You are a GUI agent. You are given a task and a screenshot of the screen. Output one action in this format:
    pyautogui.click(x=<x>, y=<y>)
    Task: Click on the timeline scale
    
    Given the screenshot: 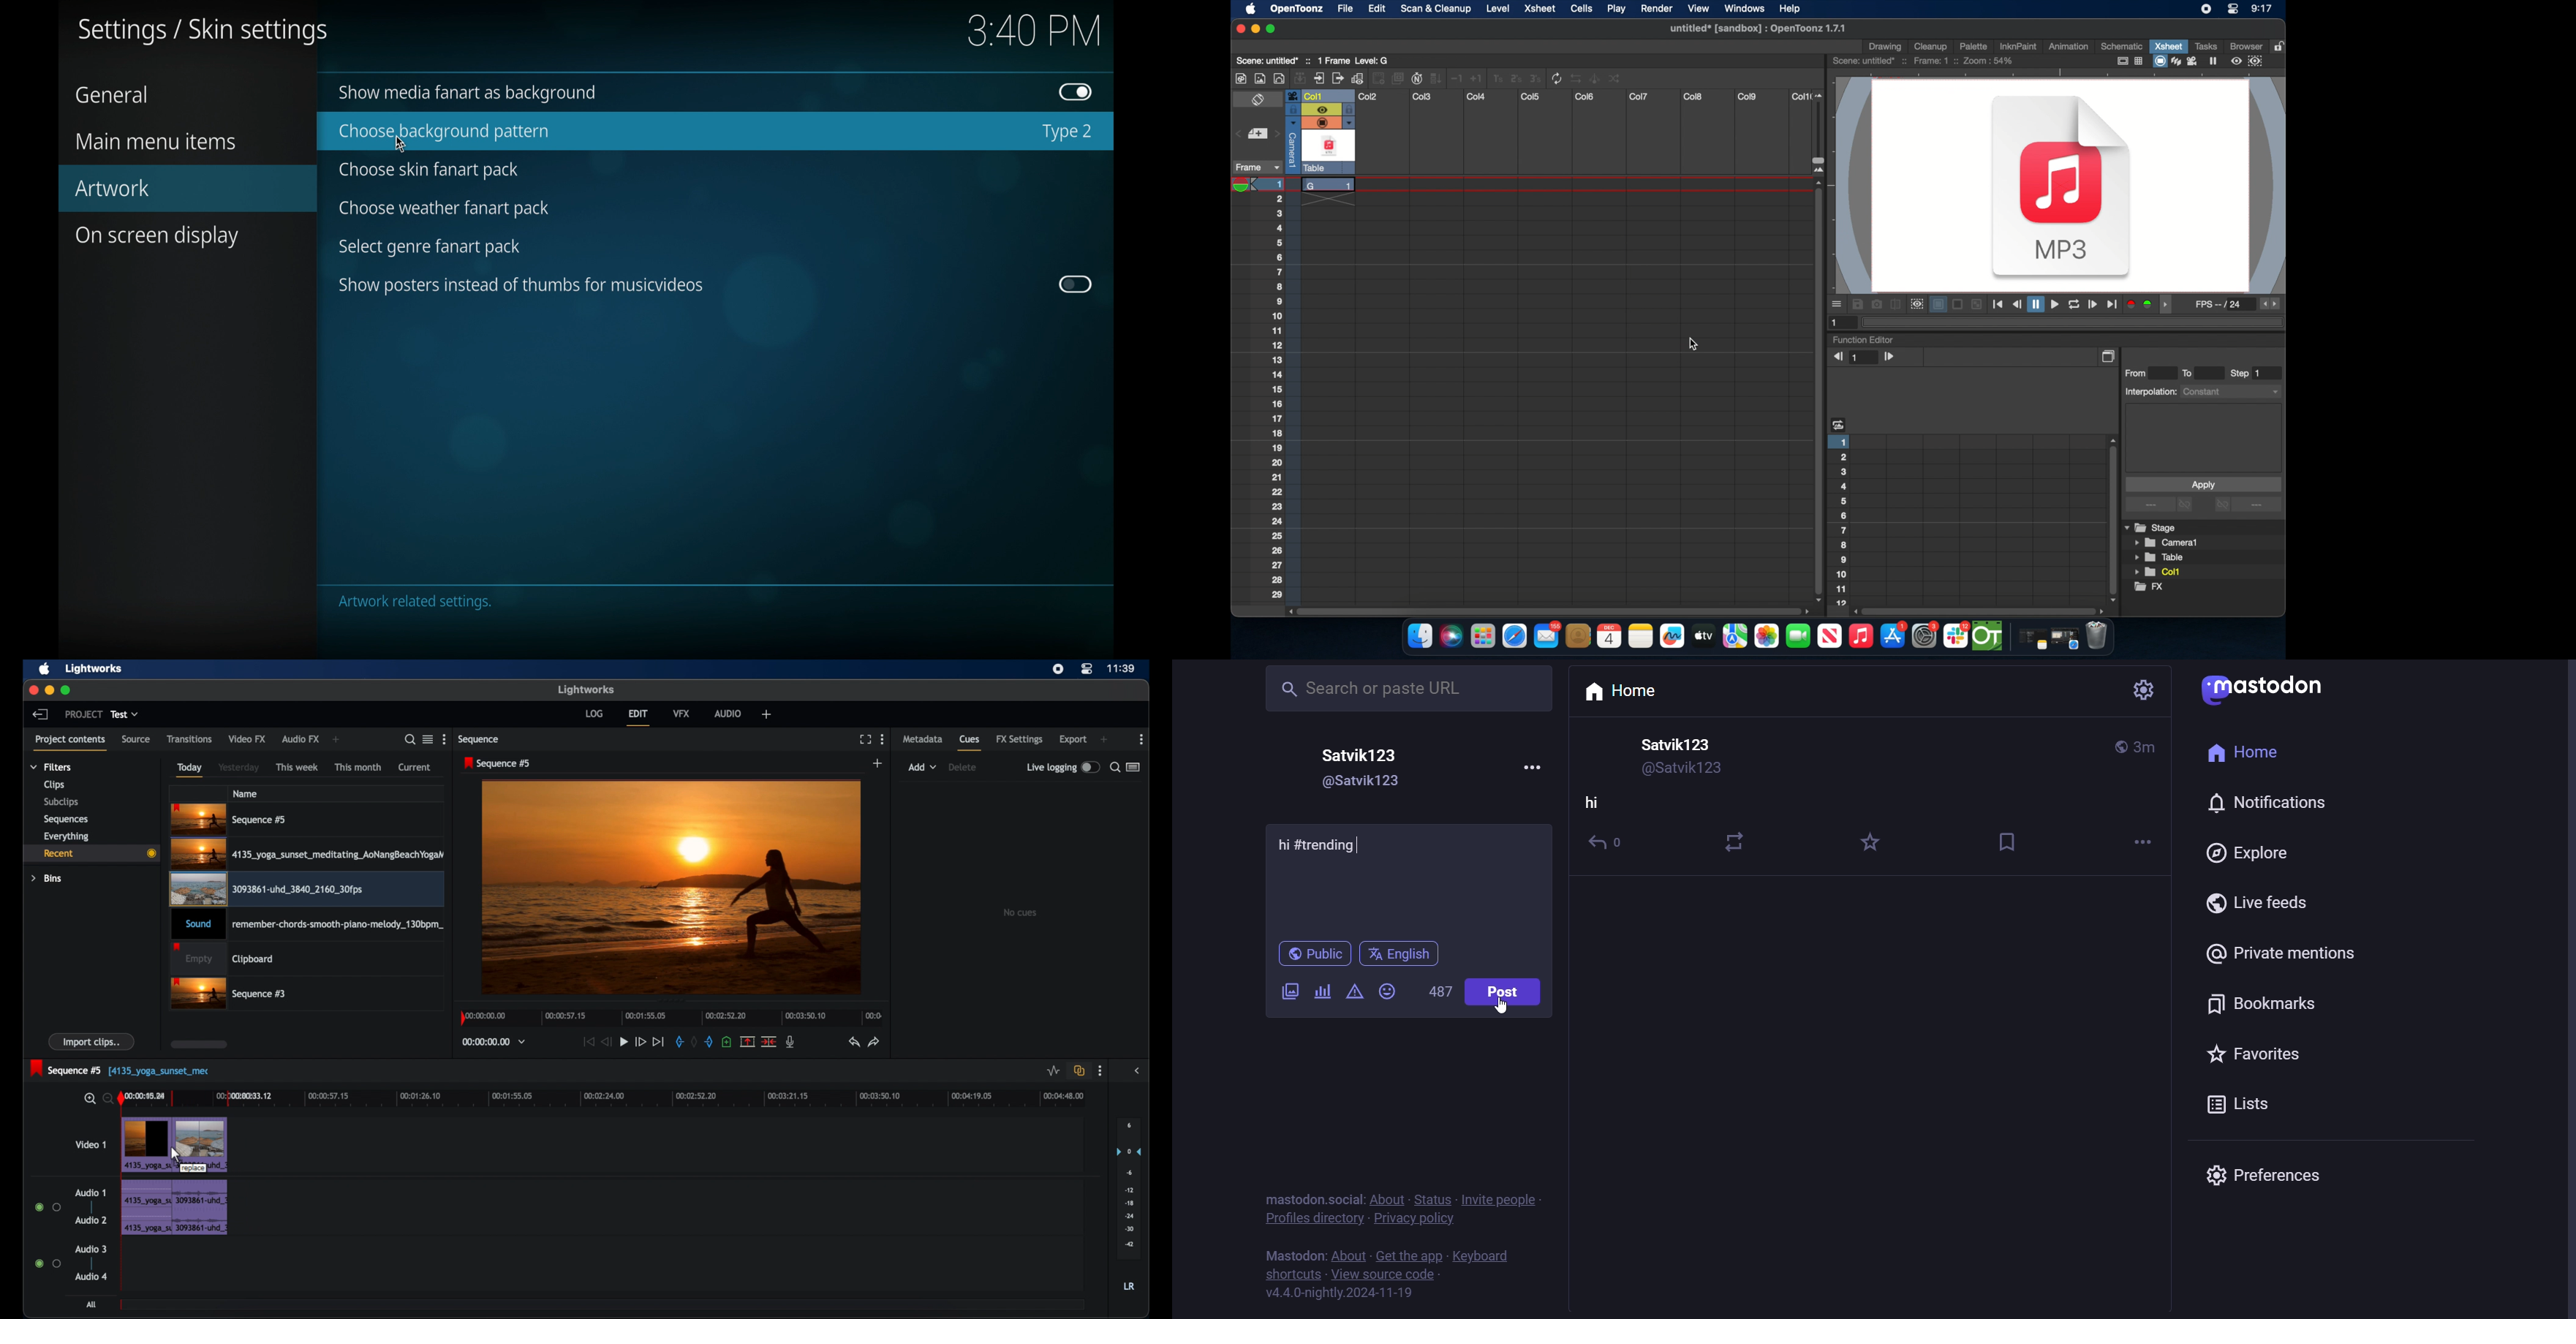 What is the action you would take?
    pyautogui.click(x=605, y=1099)
    